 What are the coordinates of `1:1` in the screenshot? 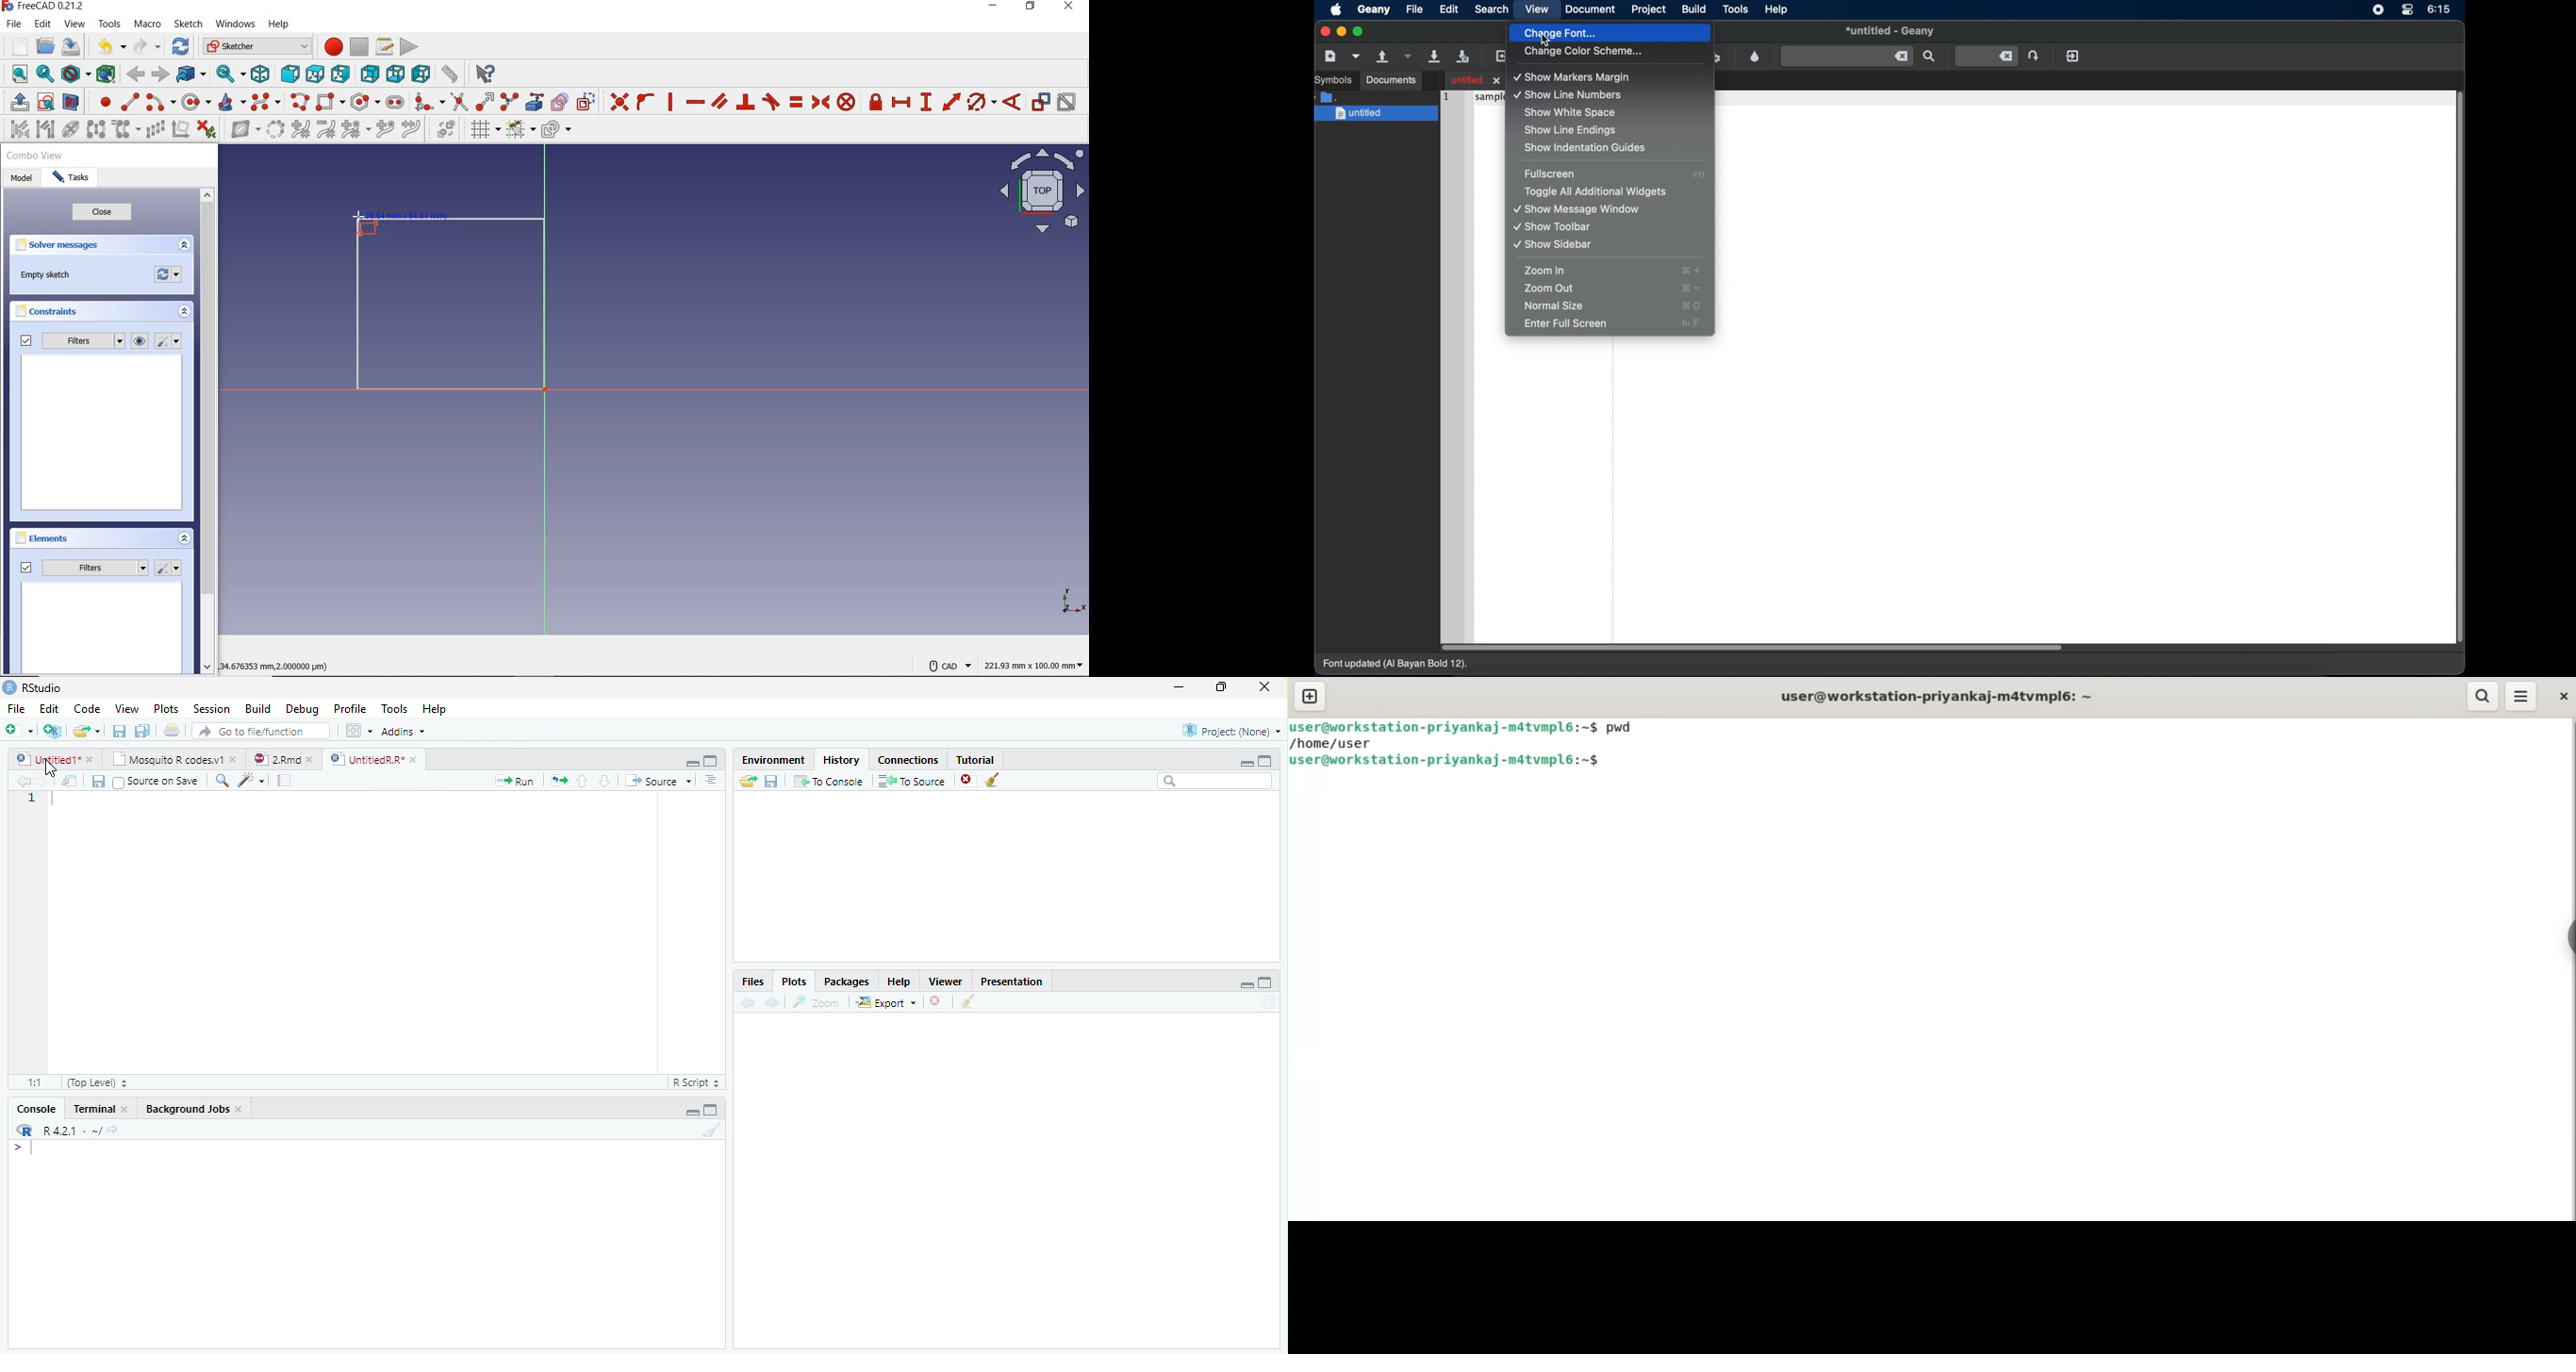 It's located at (38, 1082).